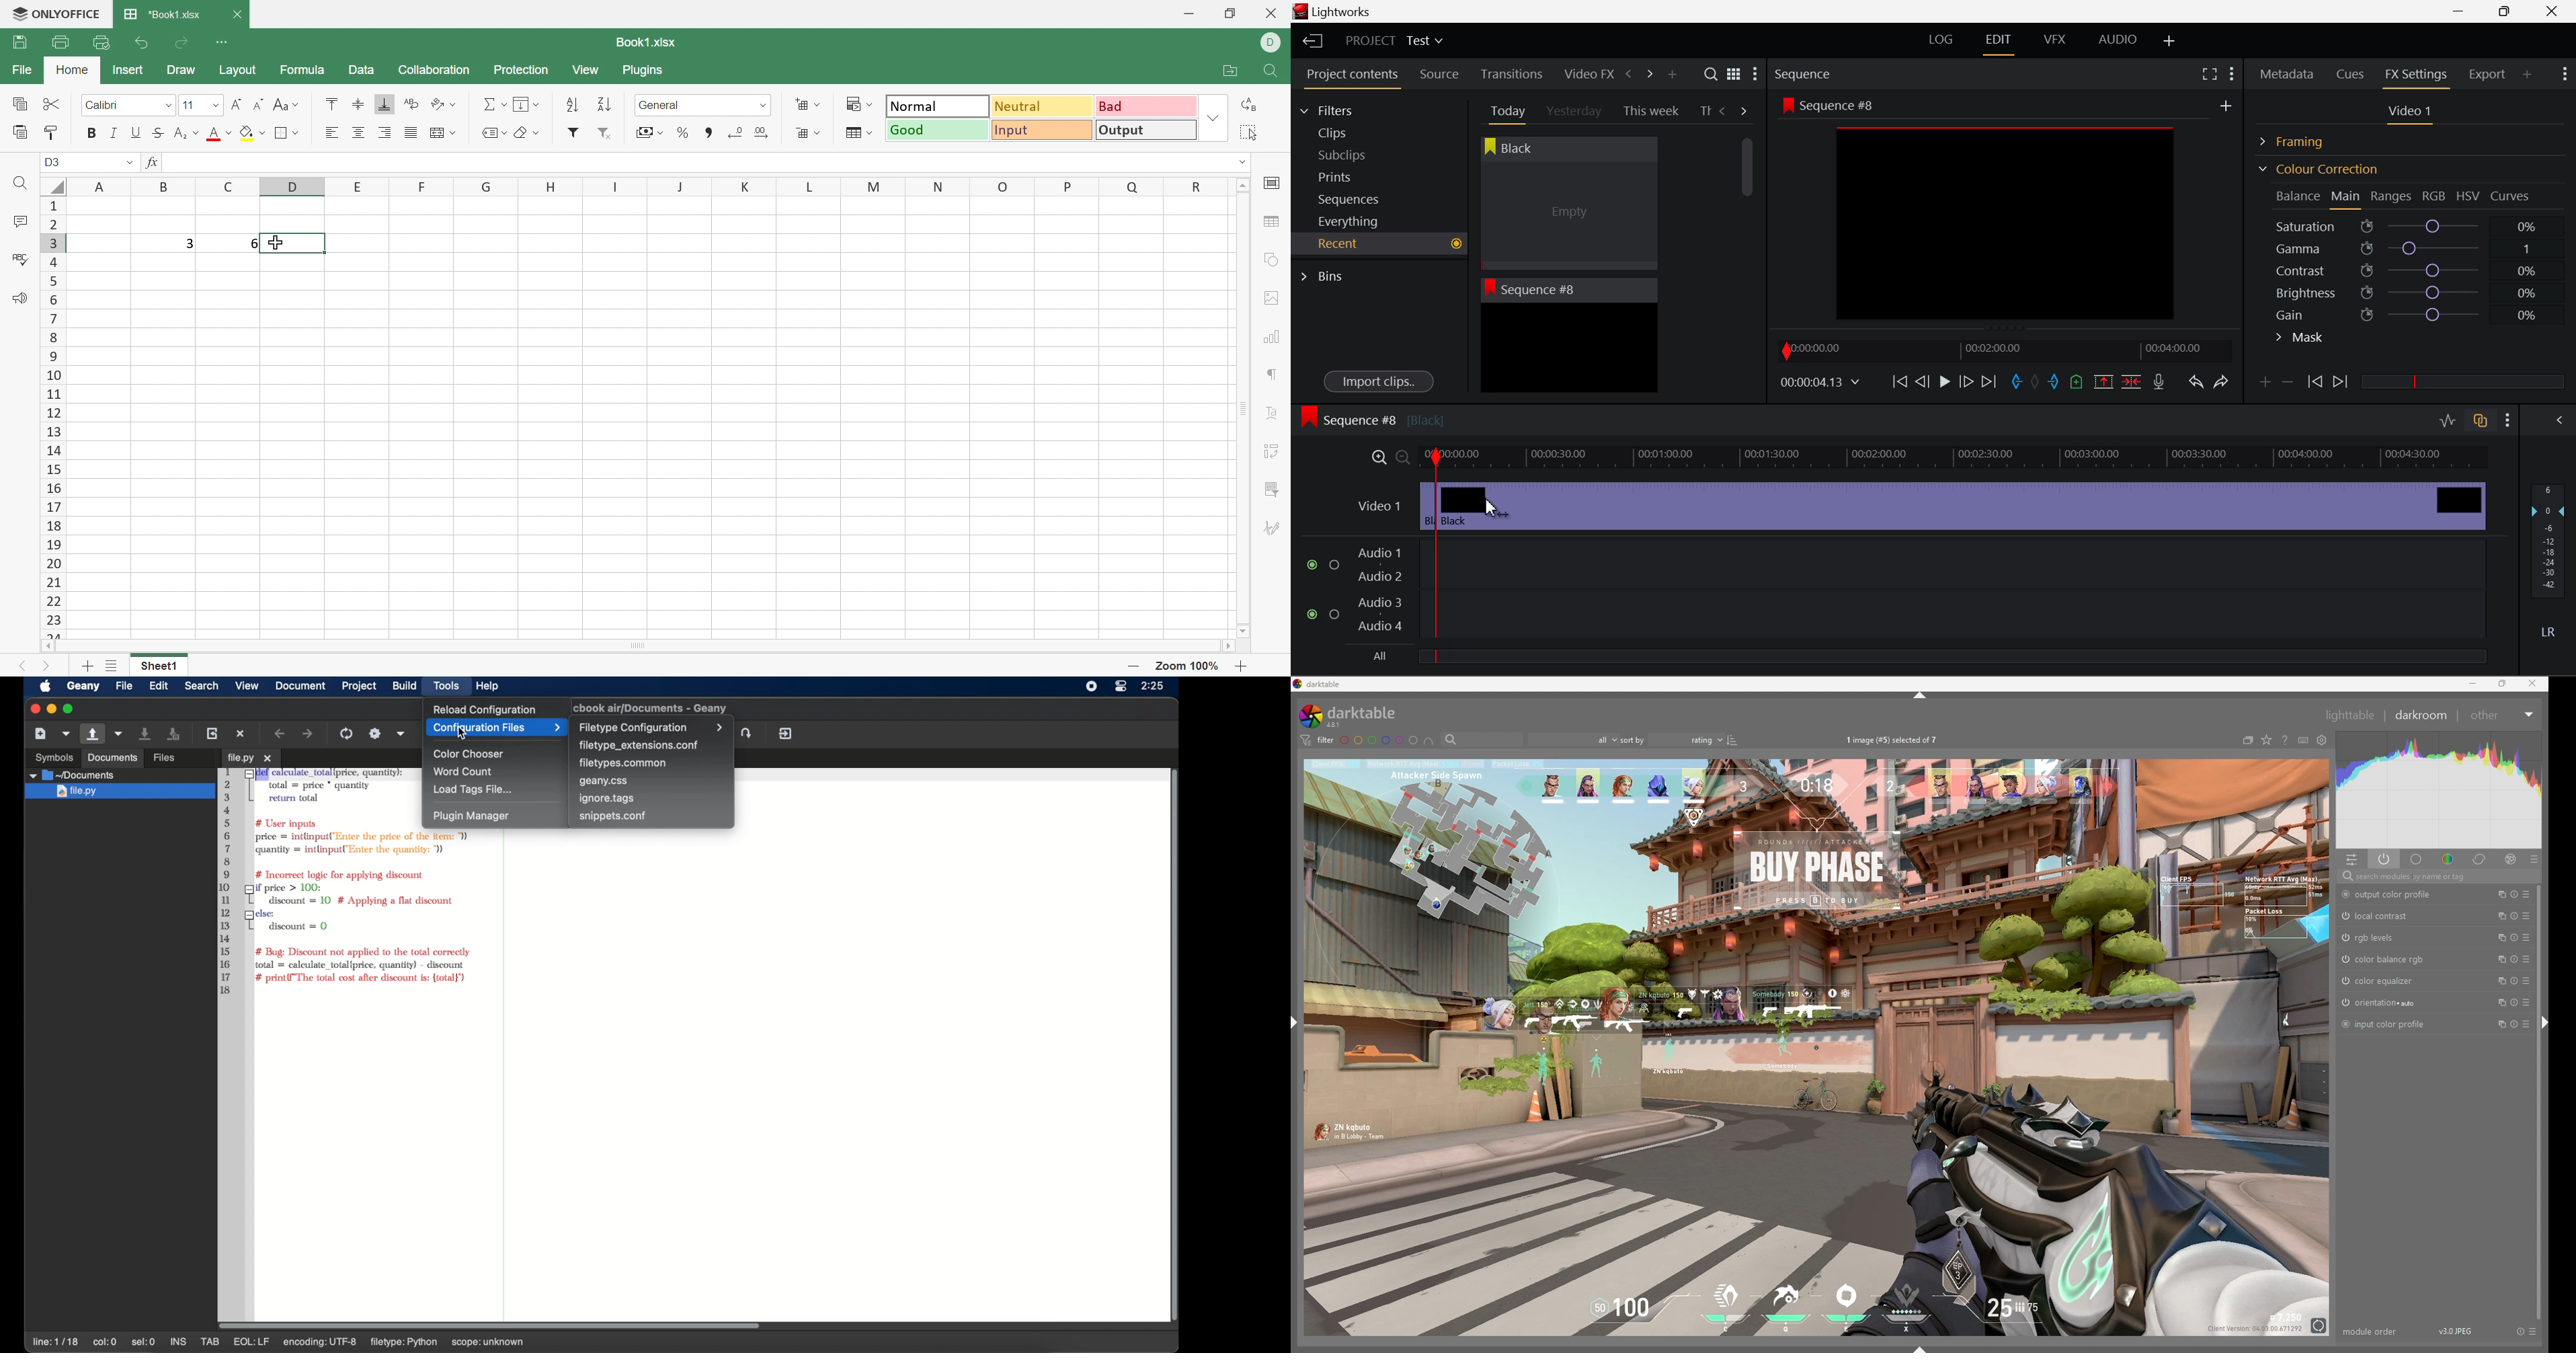  Describe the element at coordinates (2504, 715) in the screenshot. I see `other` at that location.